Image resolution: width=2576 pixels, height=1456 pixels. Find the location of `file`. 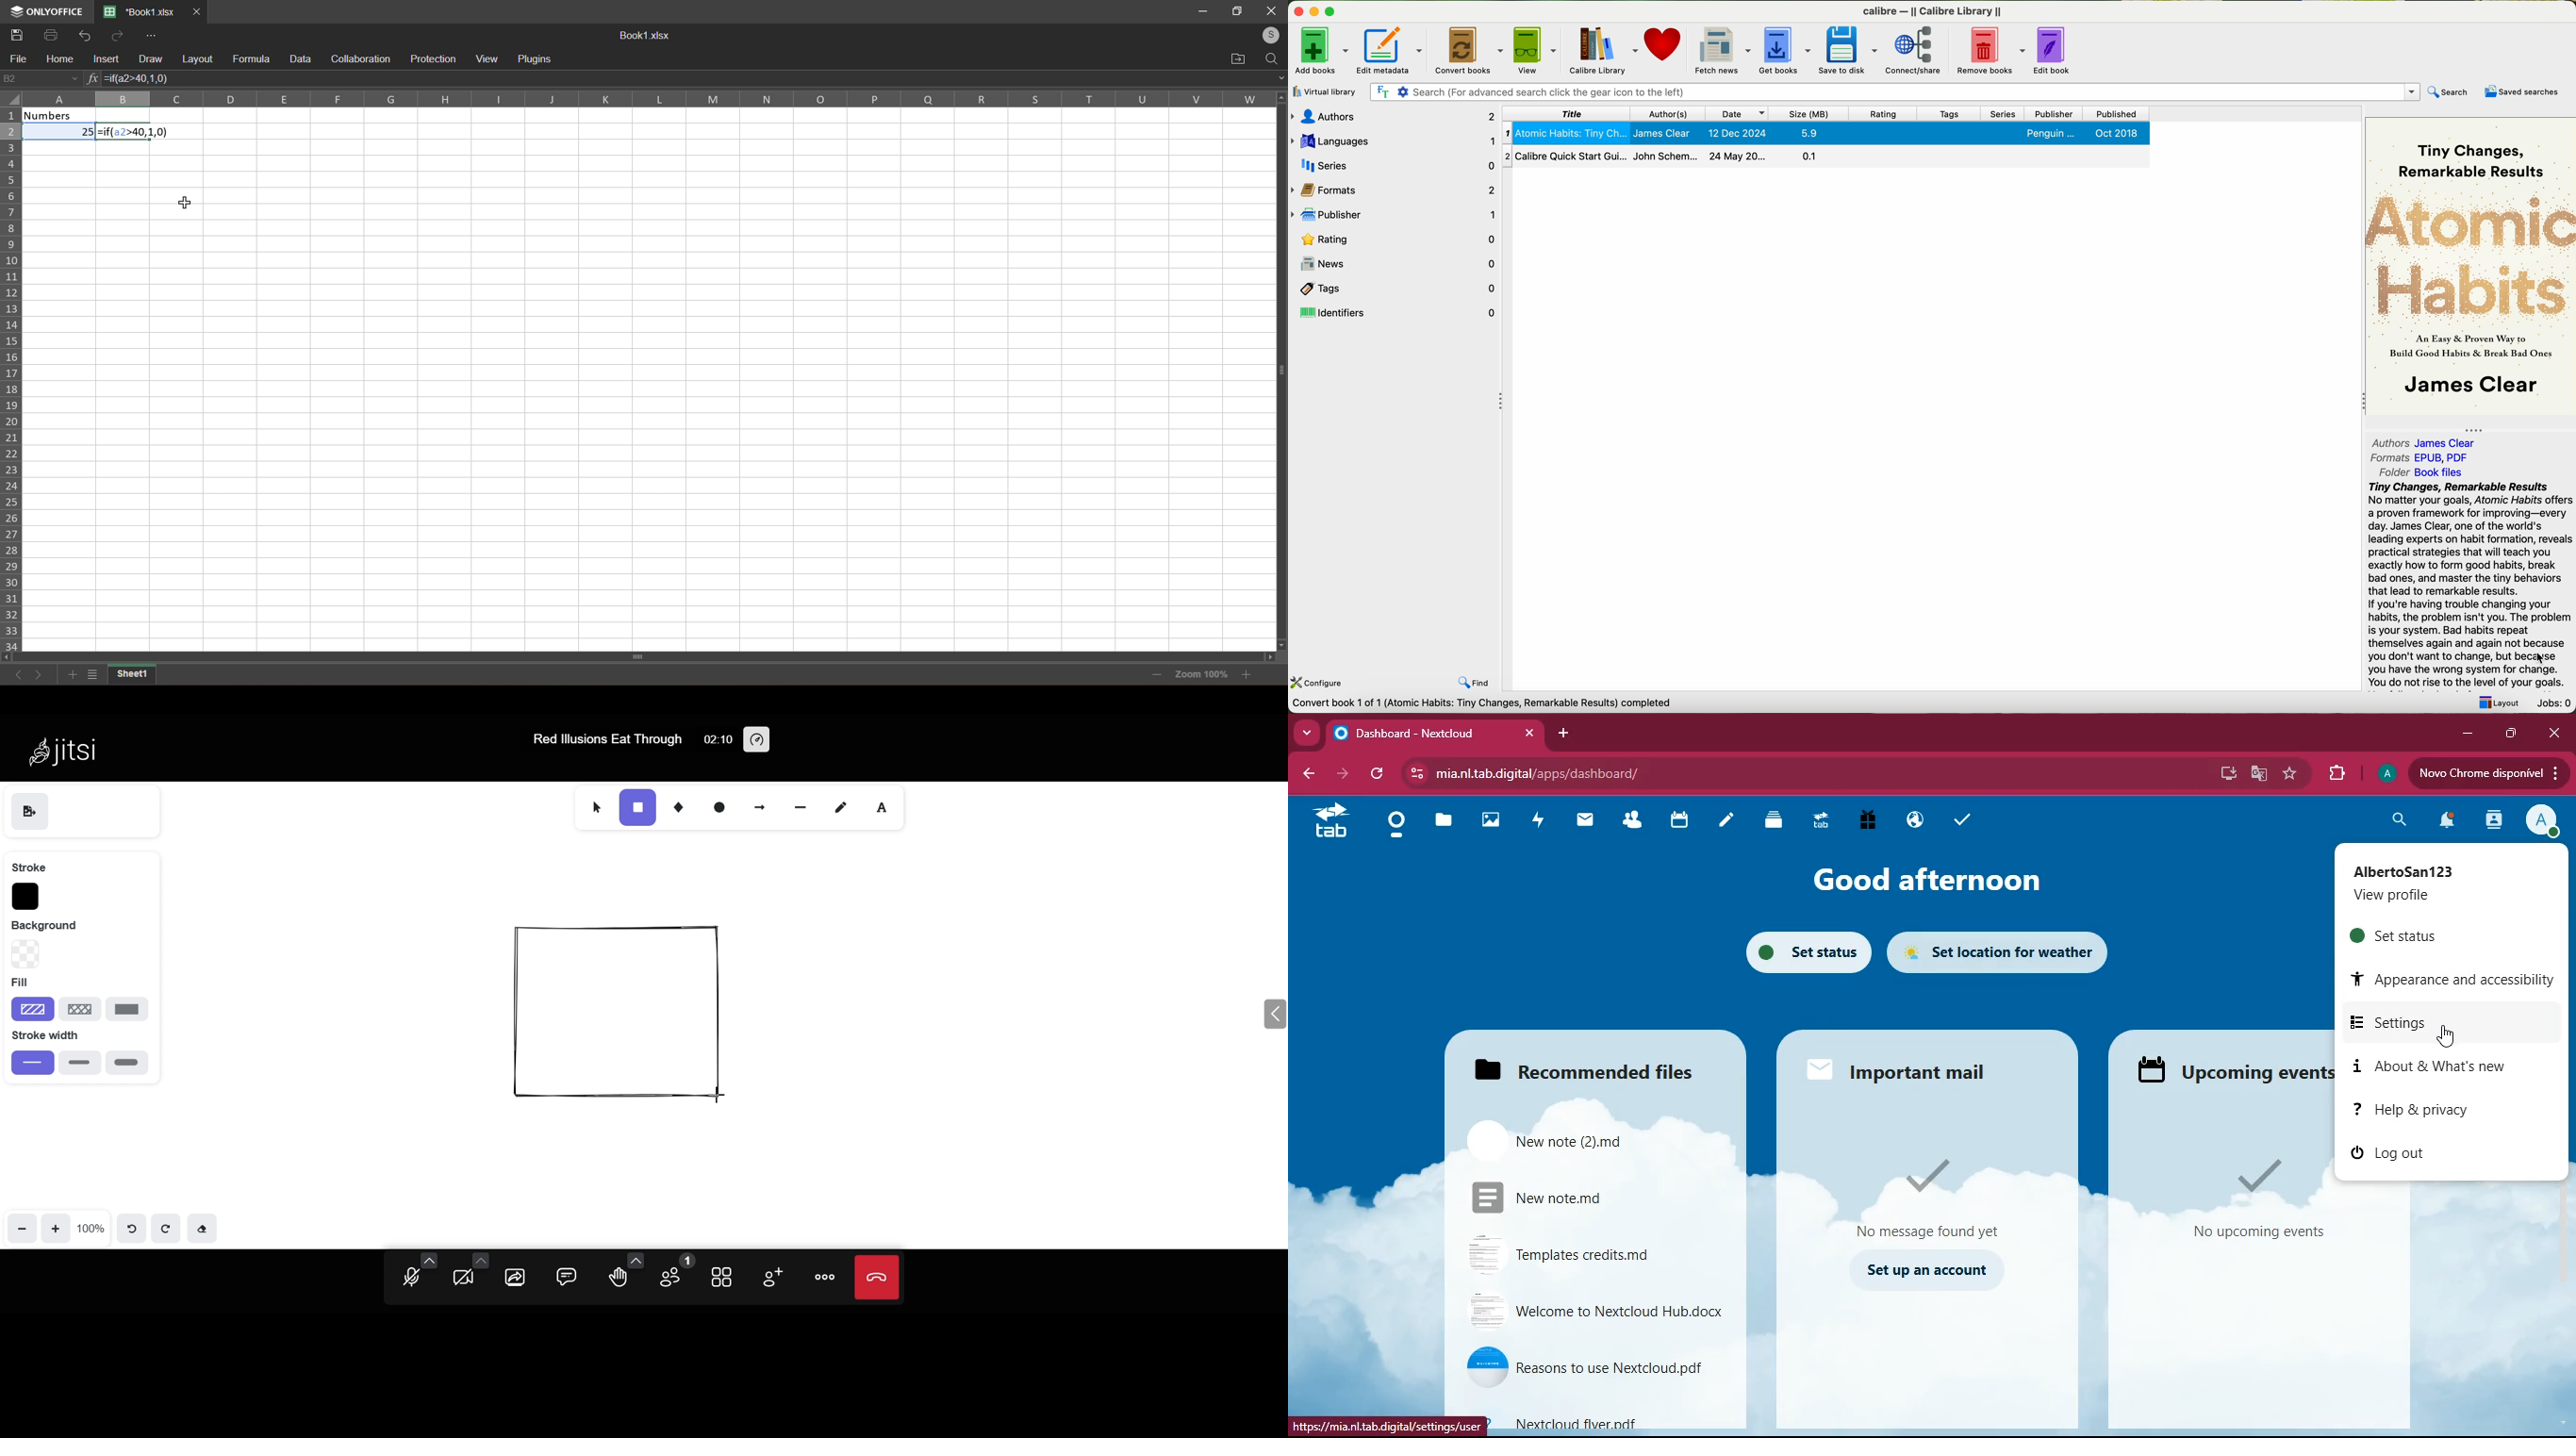

file is located at coordinates (1601, 1311).